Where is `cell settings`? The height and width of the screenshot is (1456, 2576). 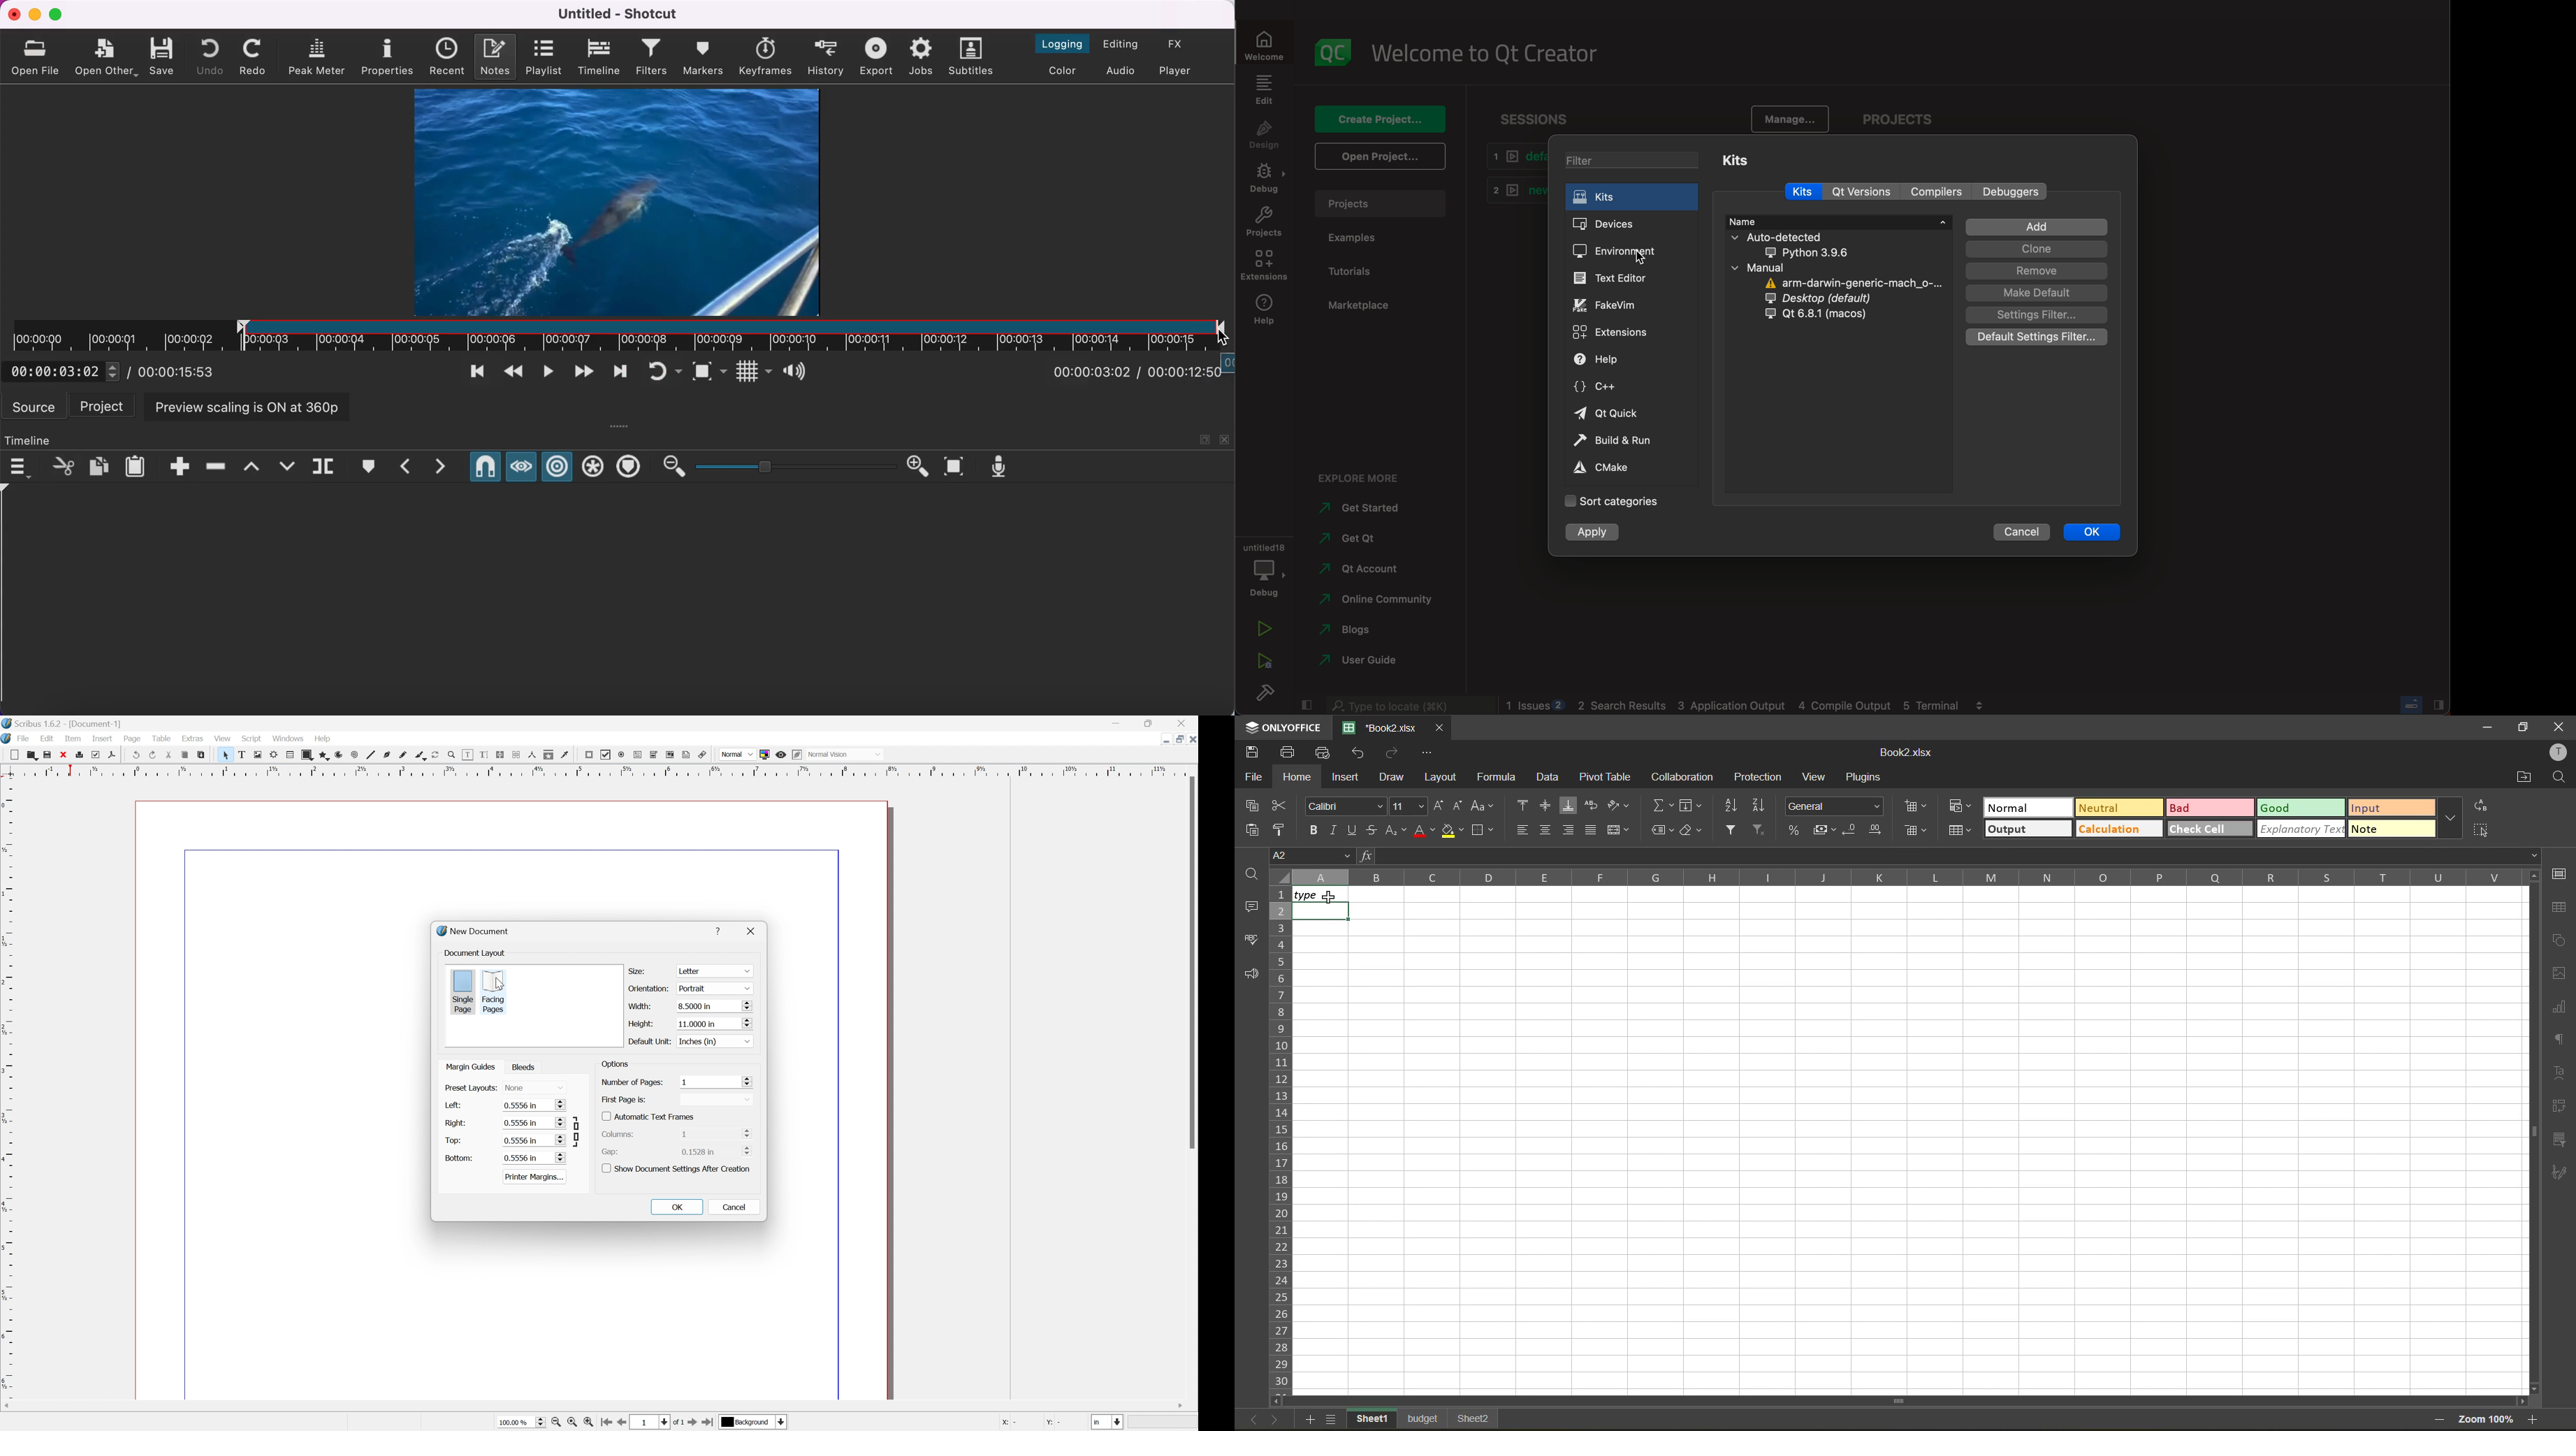 cell settings is located at coordinates (2559, 873).